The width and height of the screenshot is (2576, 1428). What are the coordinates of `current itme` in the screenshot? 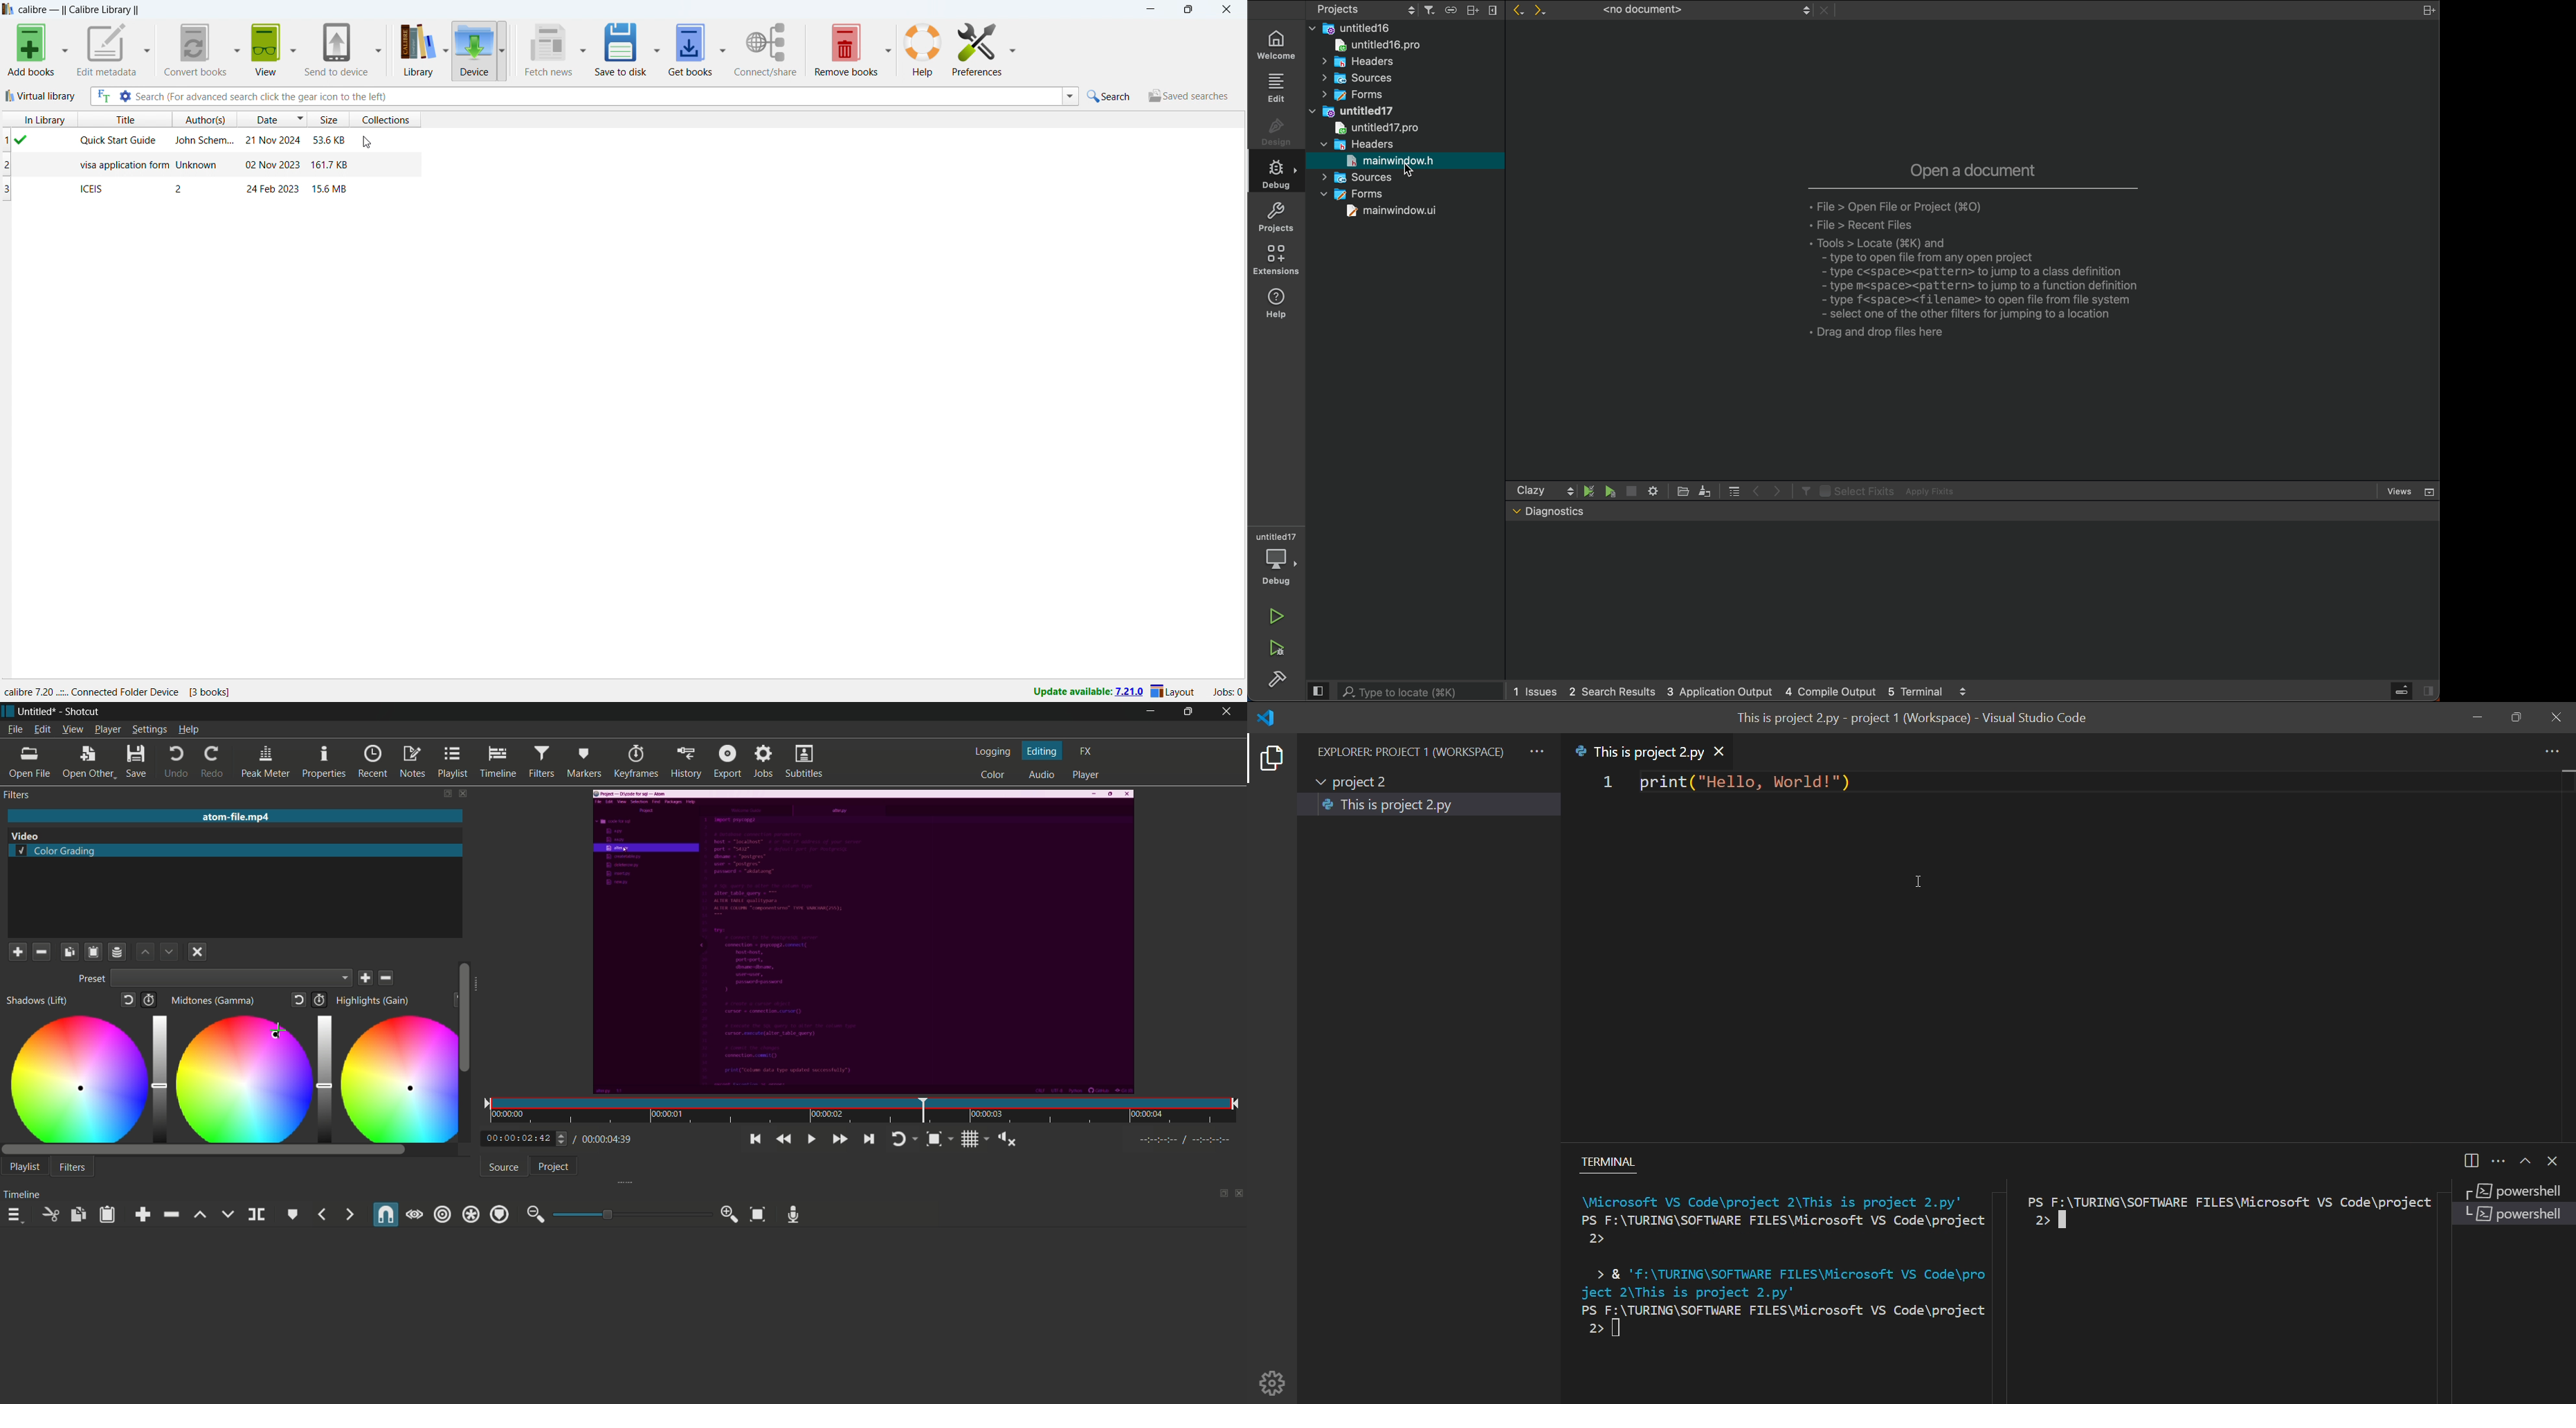 It's located at (520, 1139).